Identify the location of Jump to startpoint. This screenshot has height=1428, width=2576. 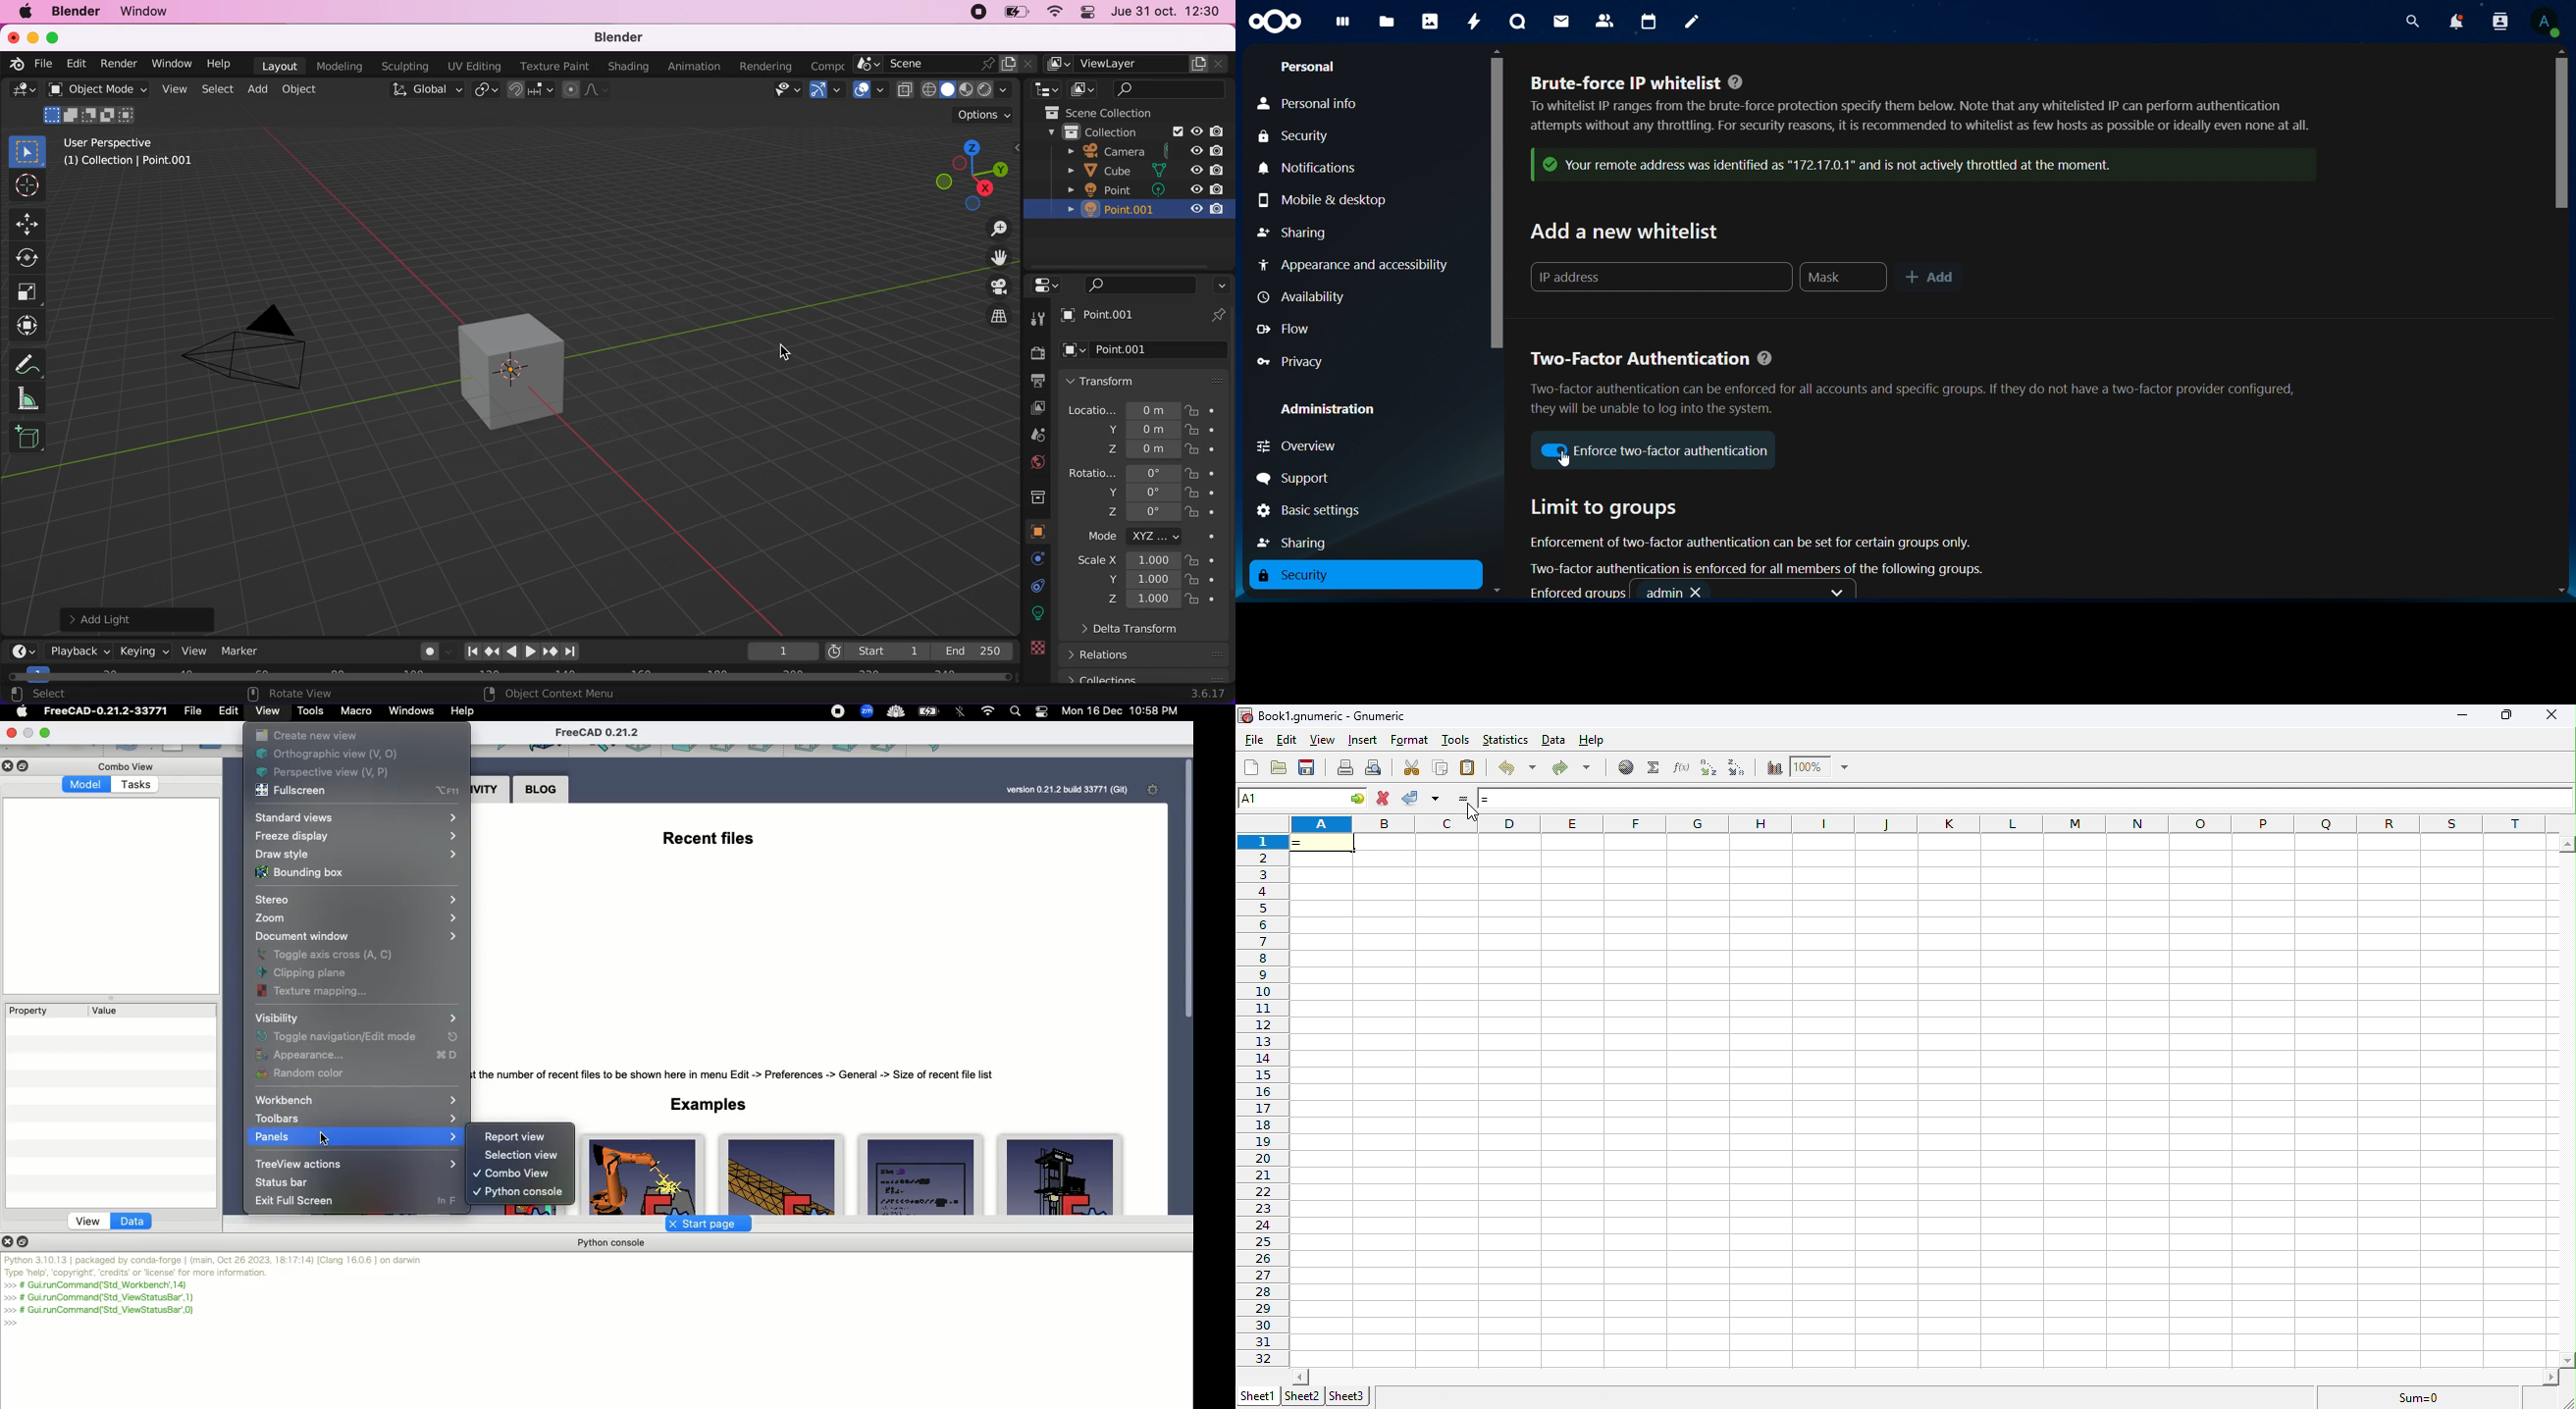
(468, 652).